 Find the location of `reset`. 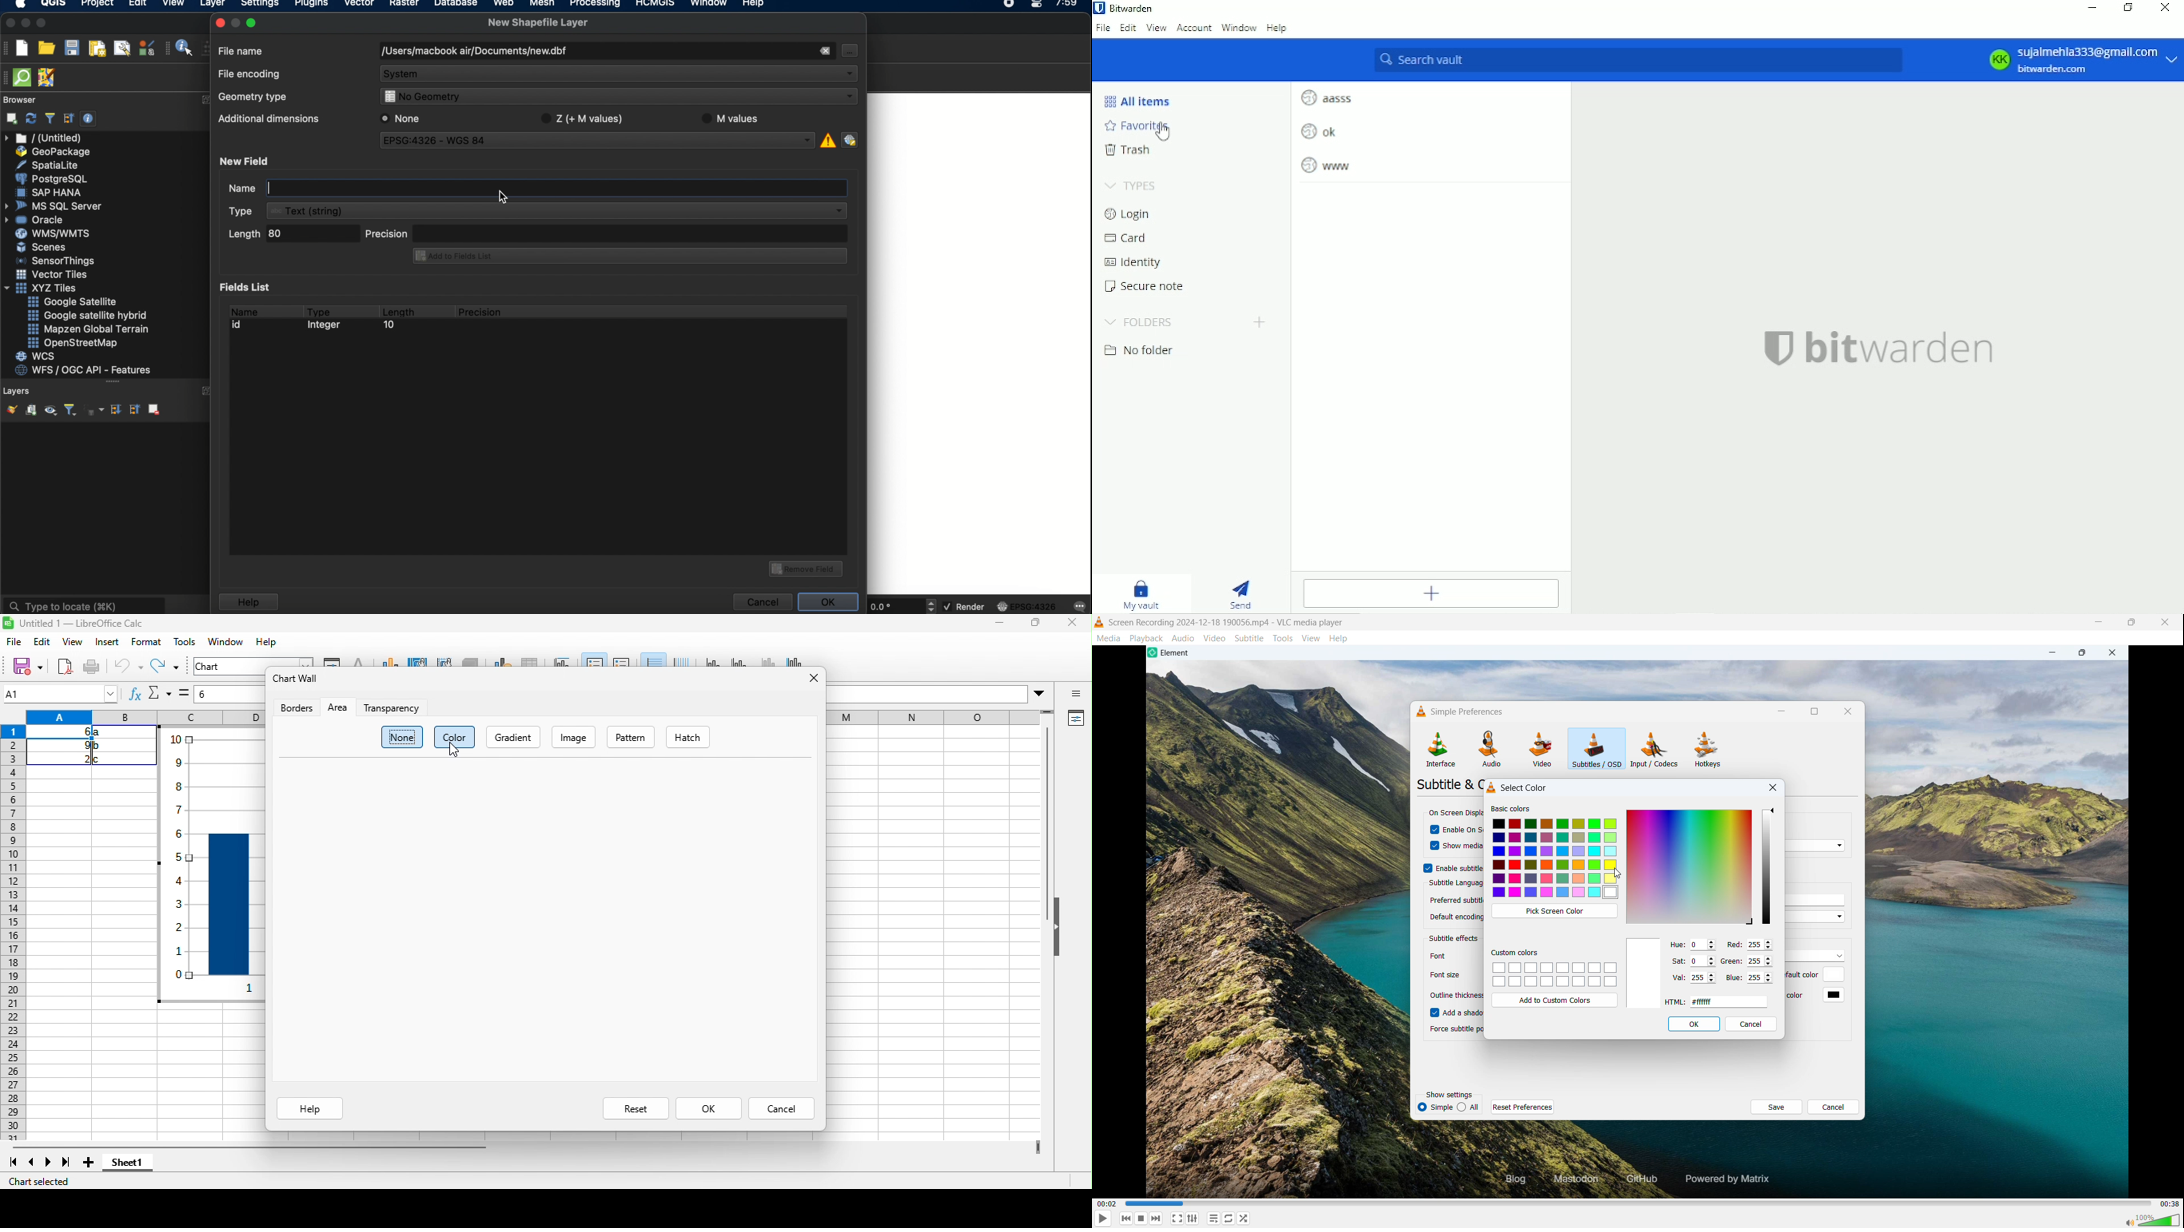

reset is located at coordinates (634, 1108).